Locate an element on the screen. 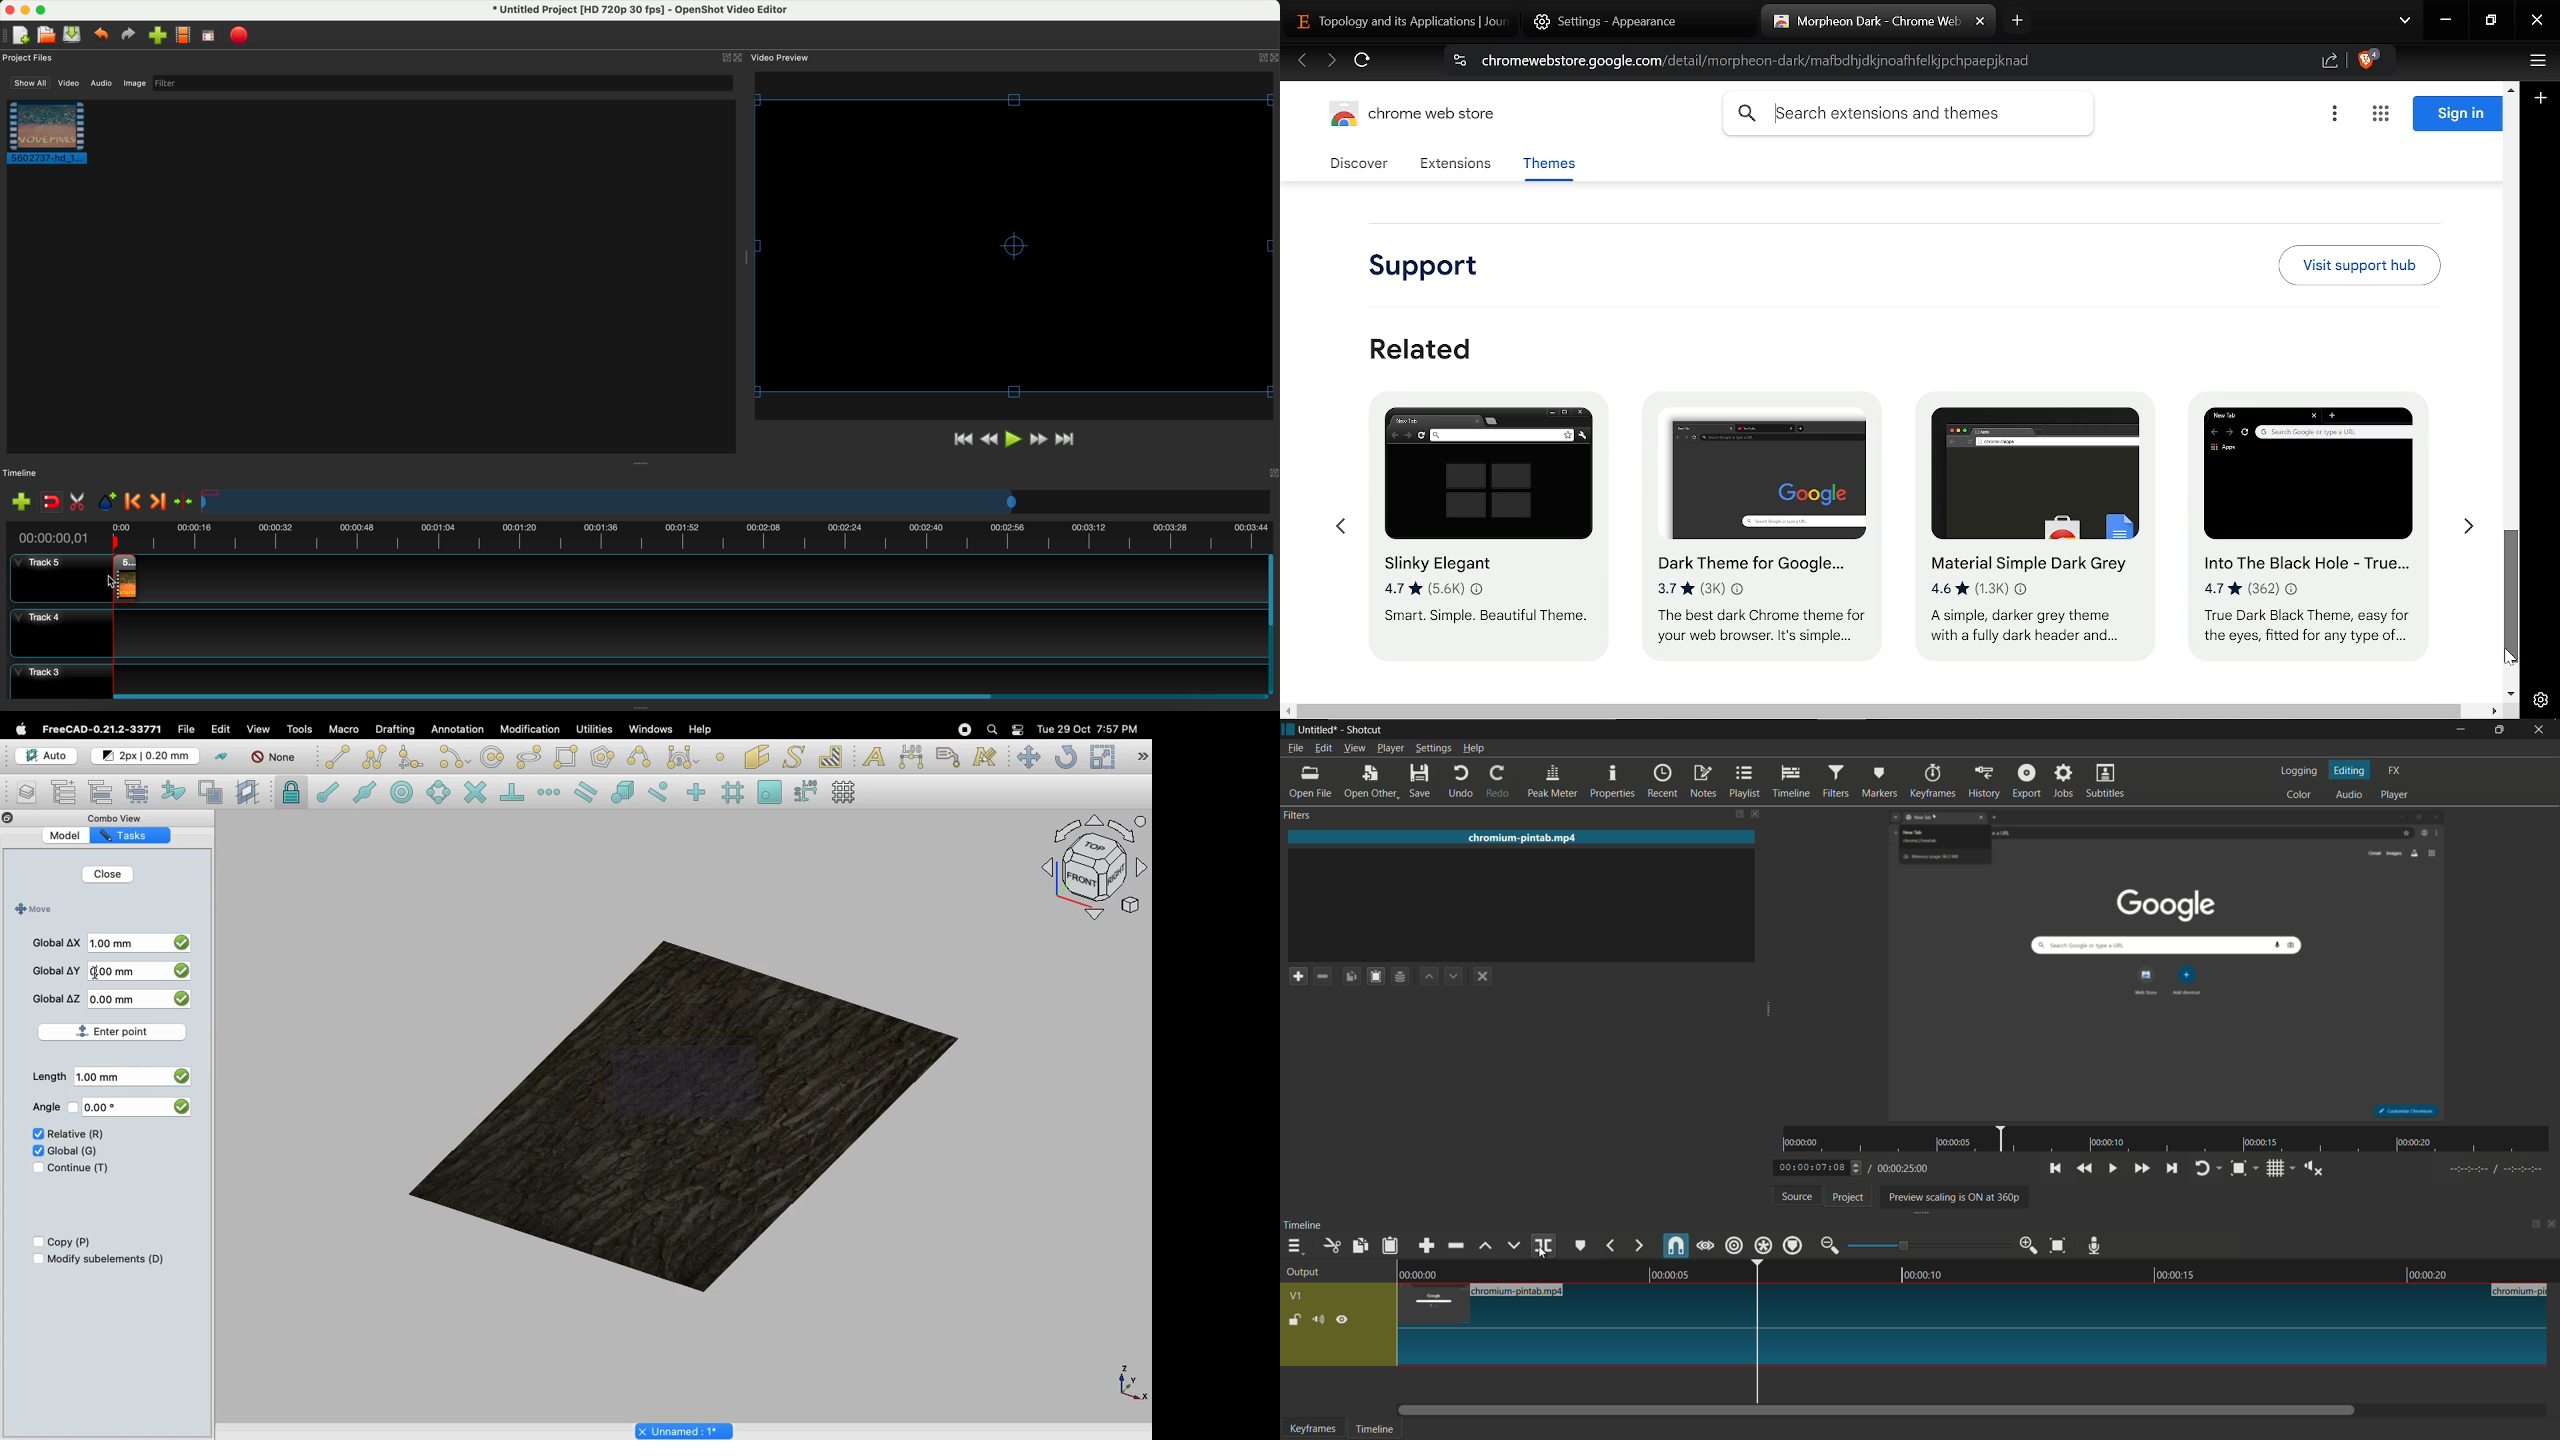 The height and width of the screenshot is (1456, 2576). 0.00 mm is located at coordinates (119, 998).